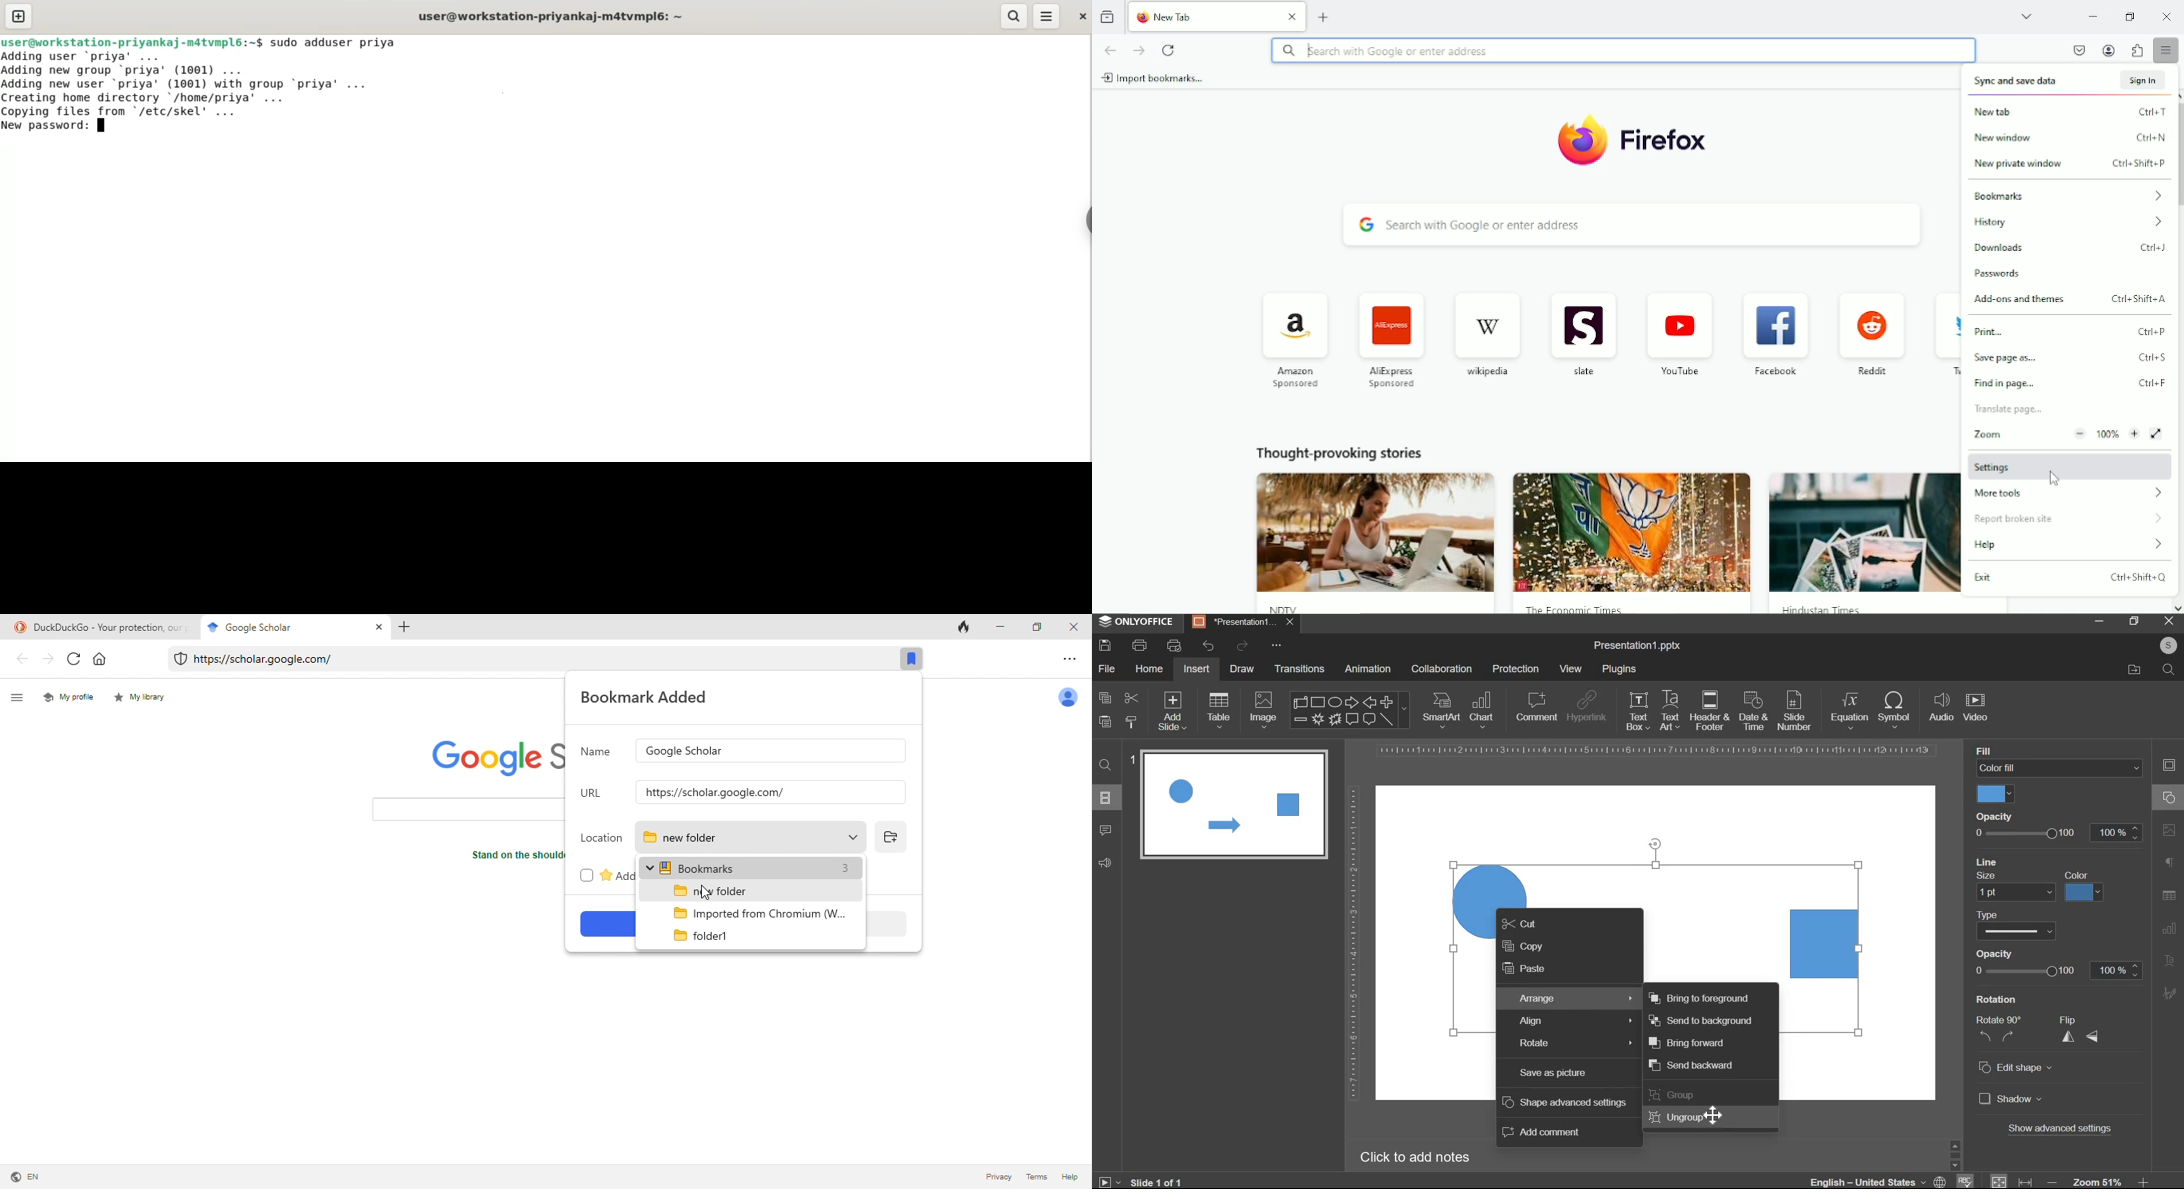  What do you see at coordinates (1774, 372) in the screenshot?
I see `facebook` at bounding box center [1774, 372].